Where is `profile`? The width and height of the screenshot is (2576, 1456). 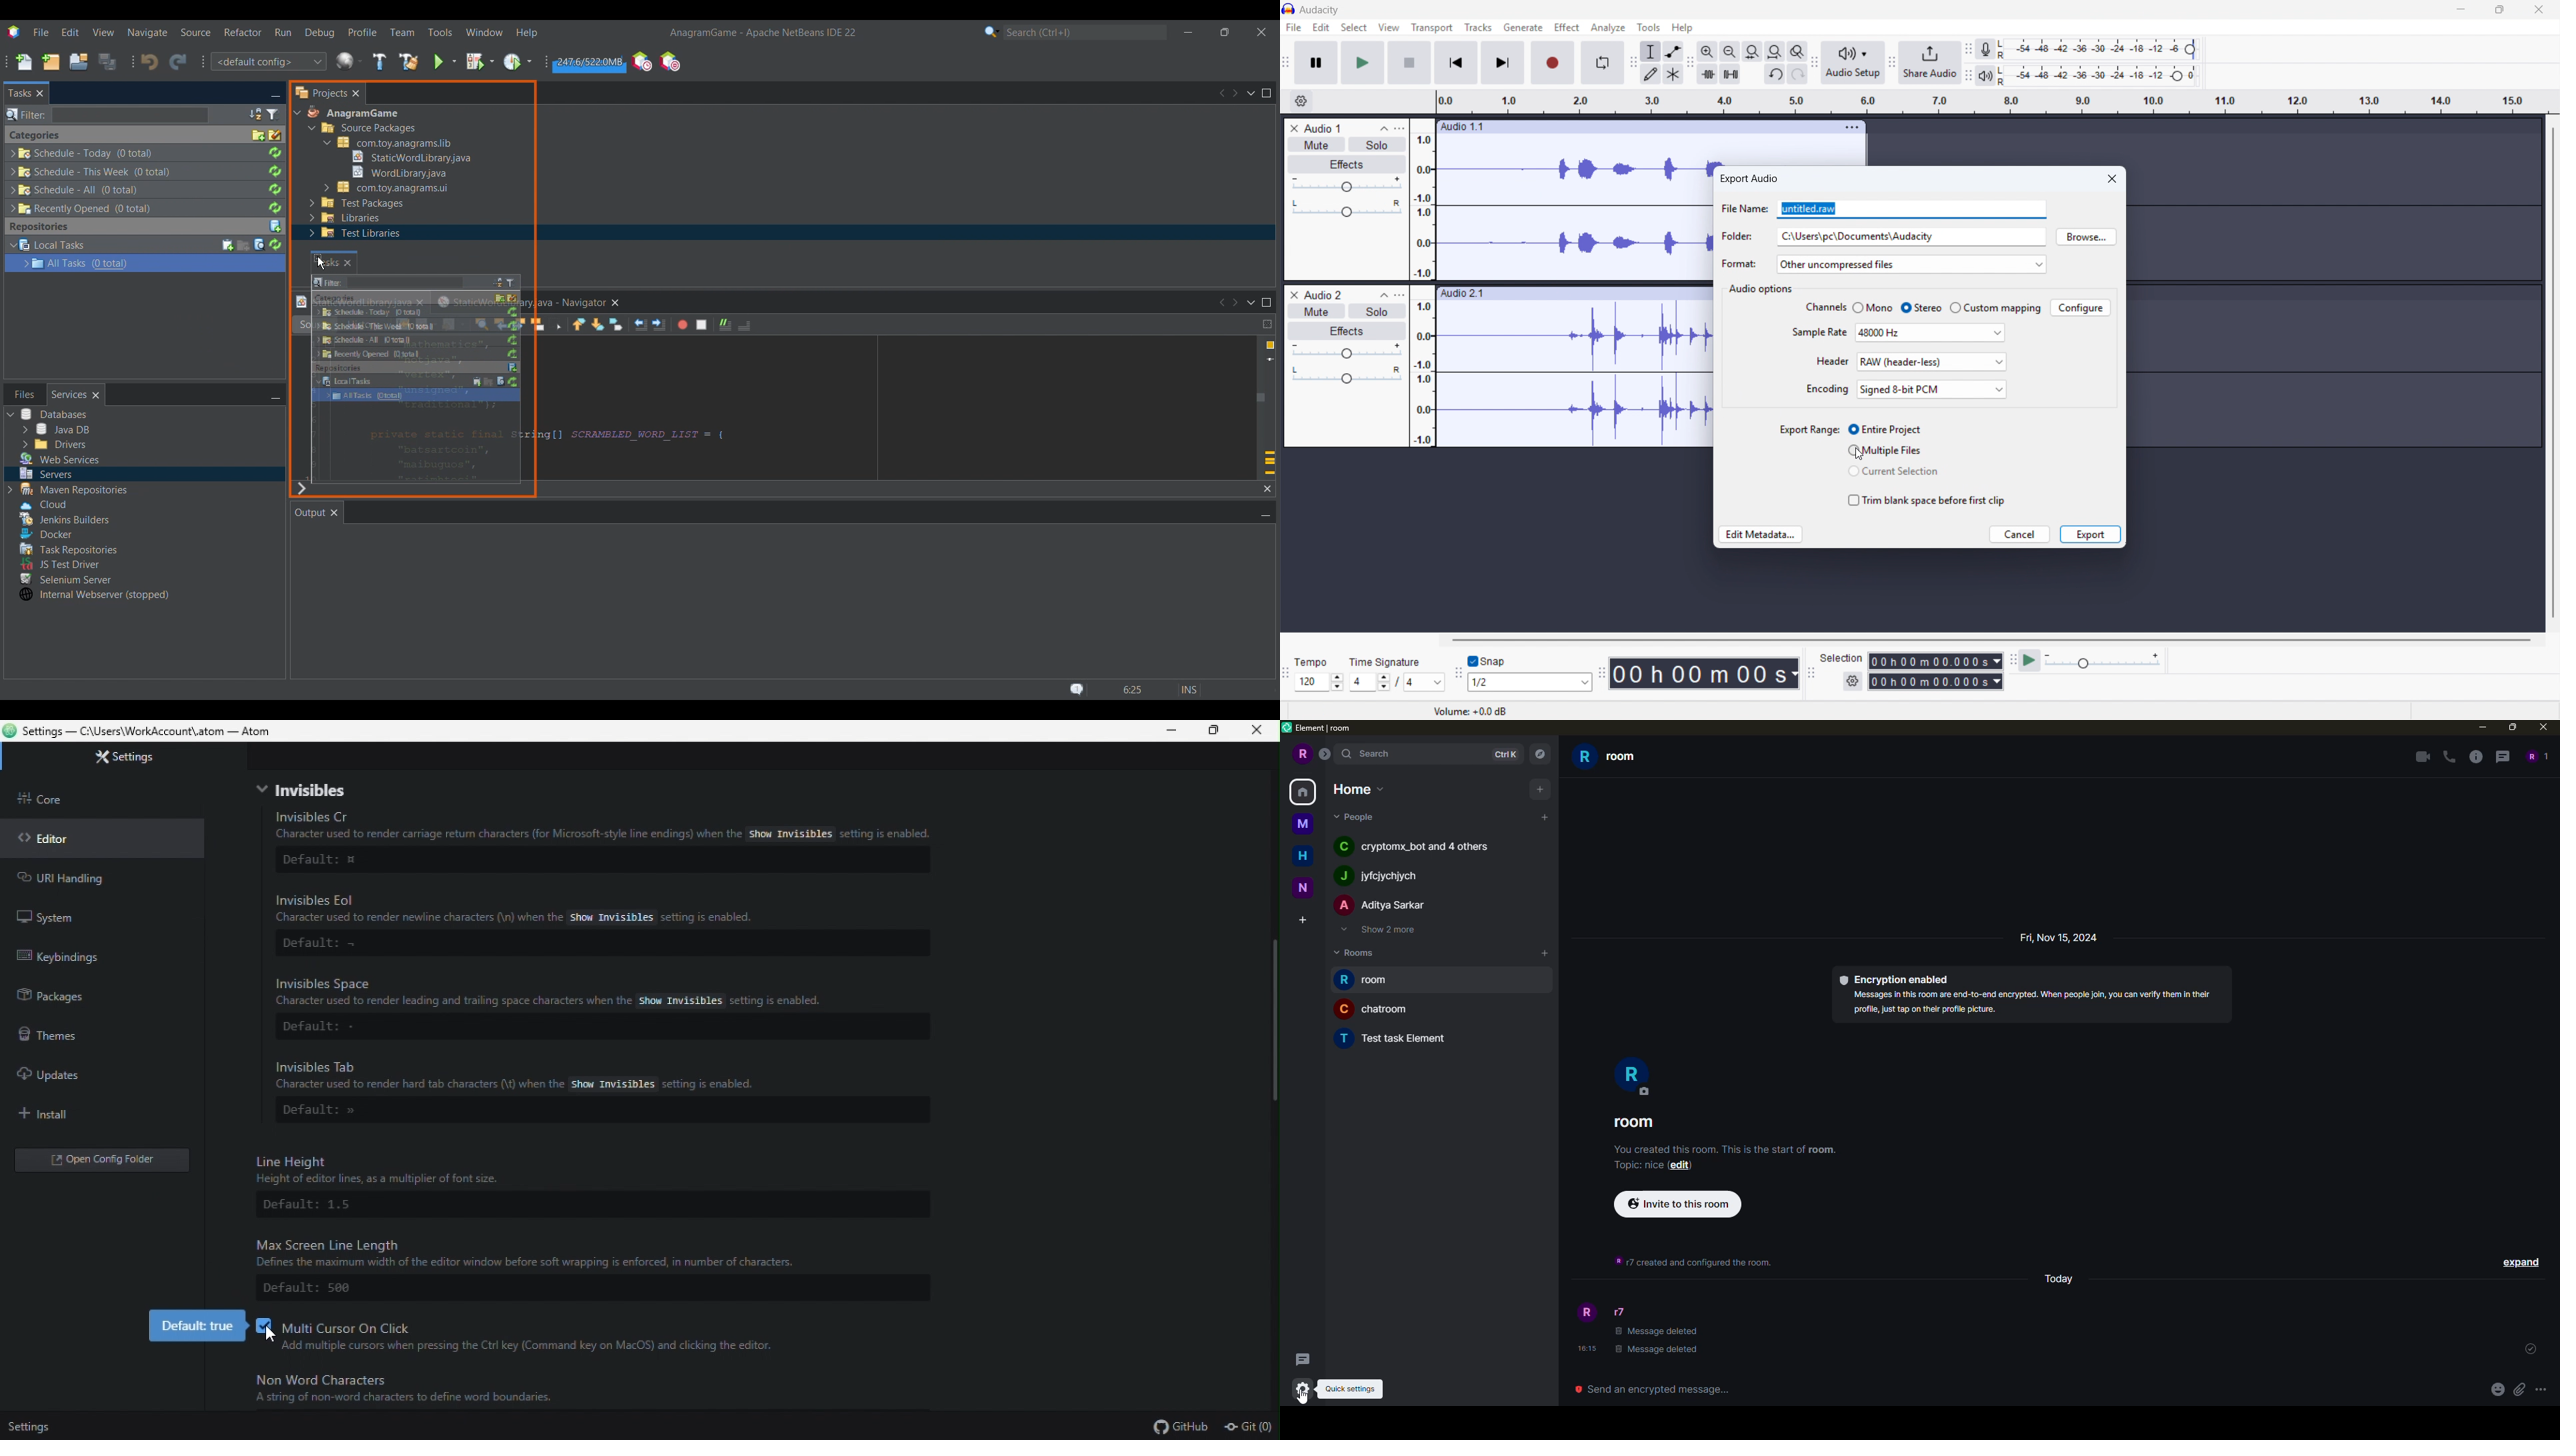 profile is located at coordinates (1585, 1314).